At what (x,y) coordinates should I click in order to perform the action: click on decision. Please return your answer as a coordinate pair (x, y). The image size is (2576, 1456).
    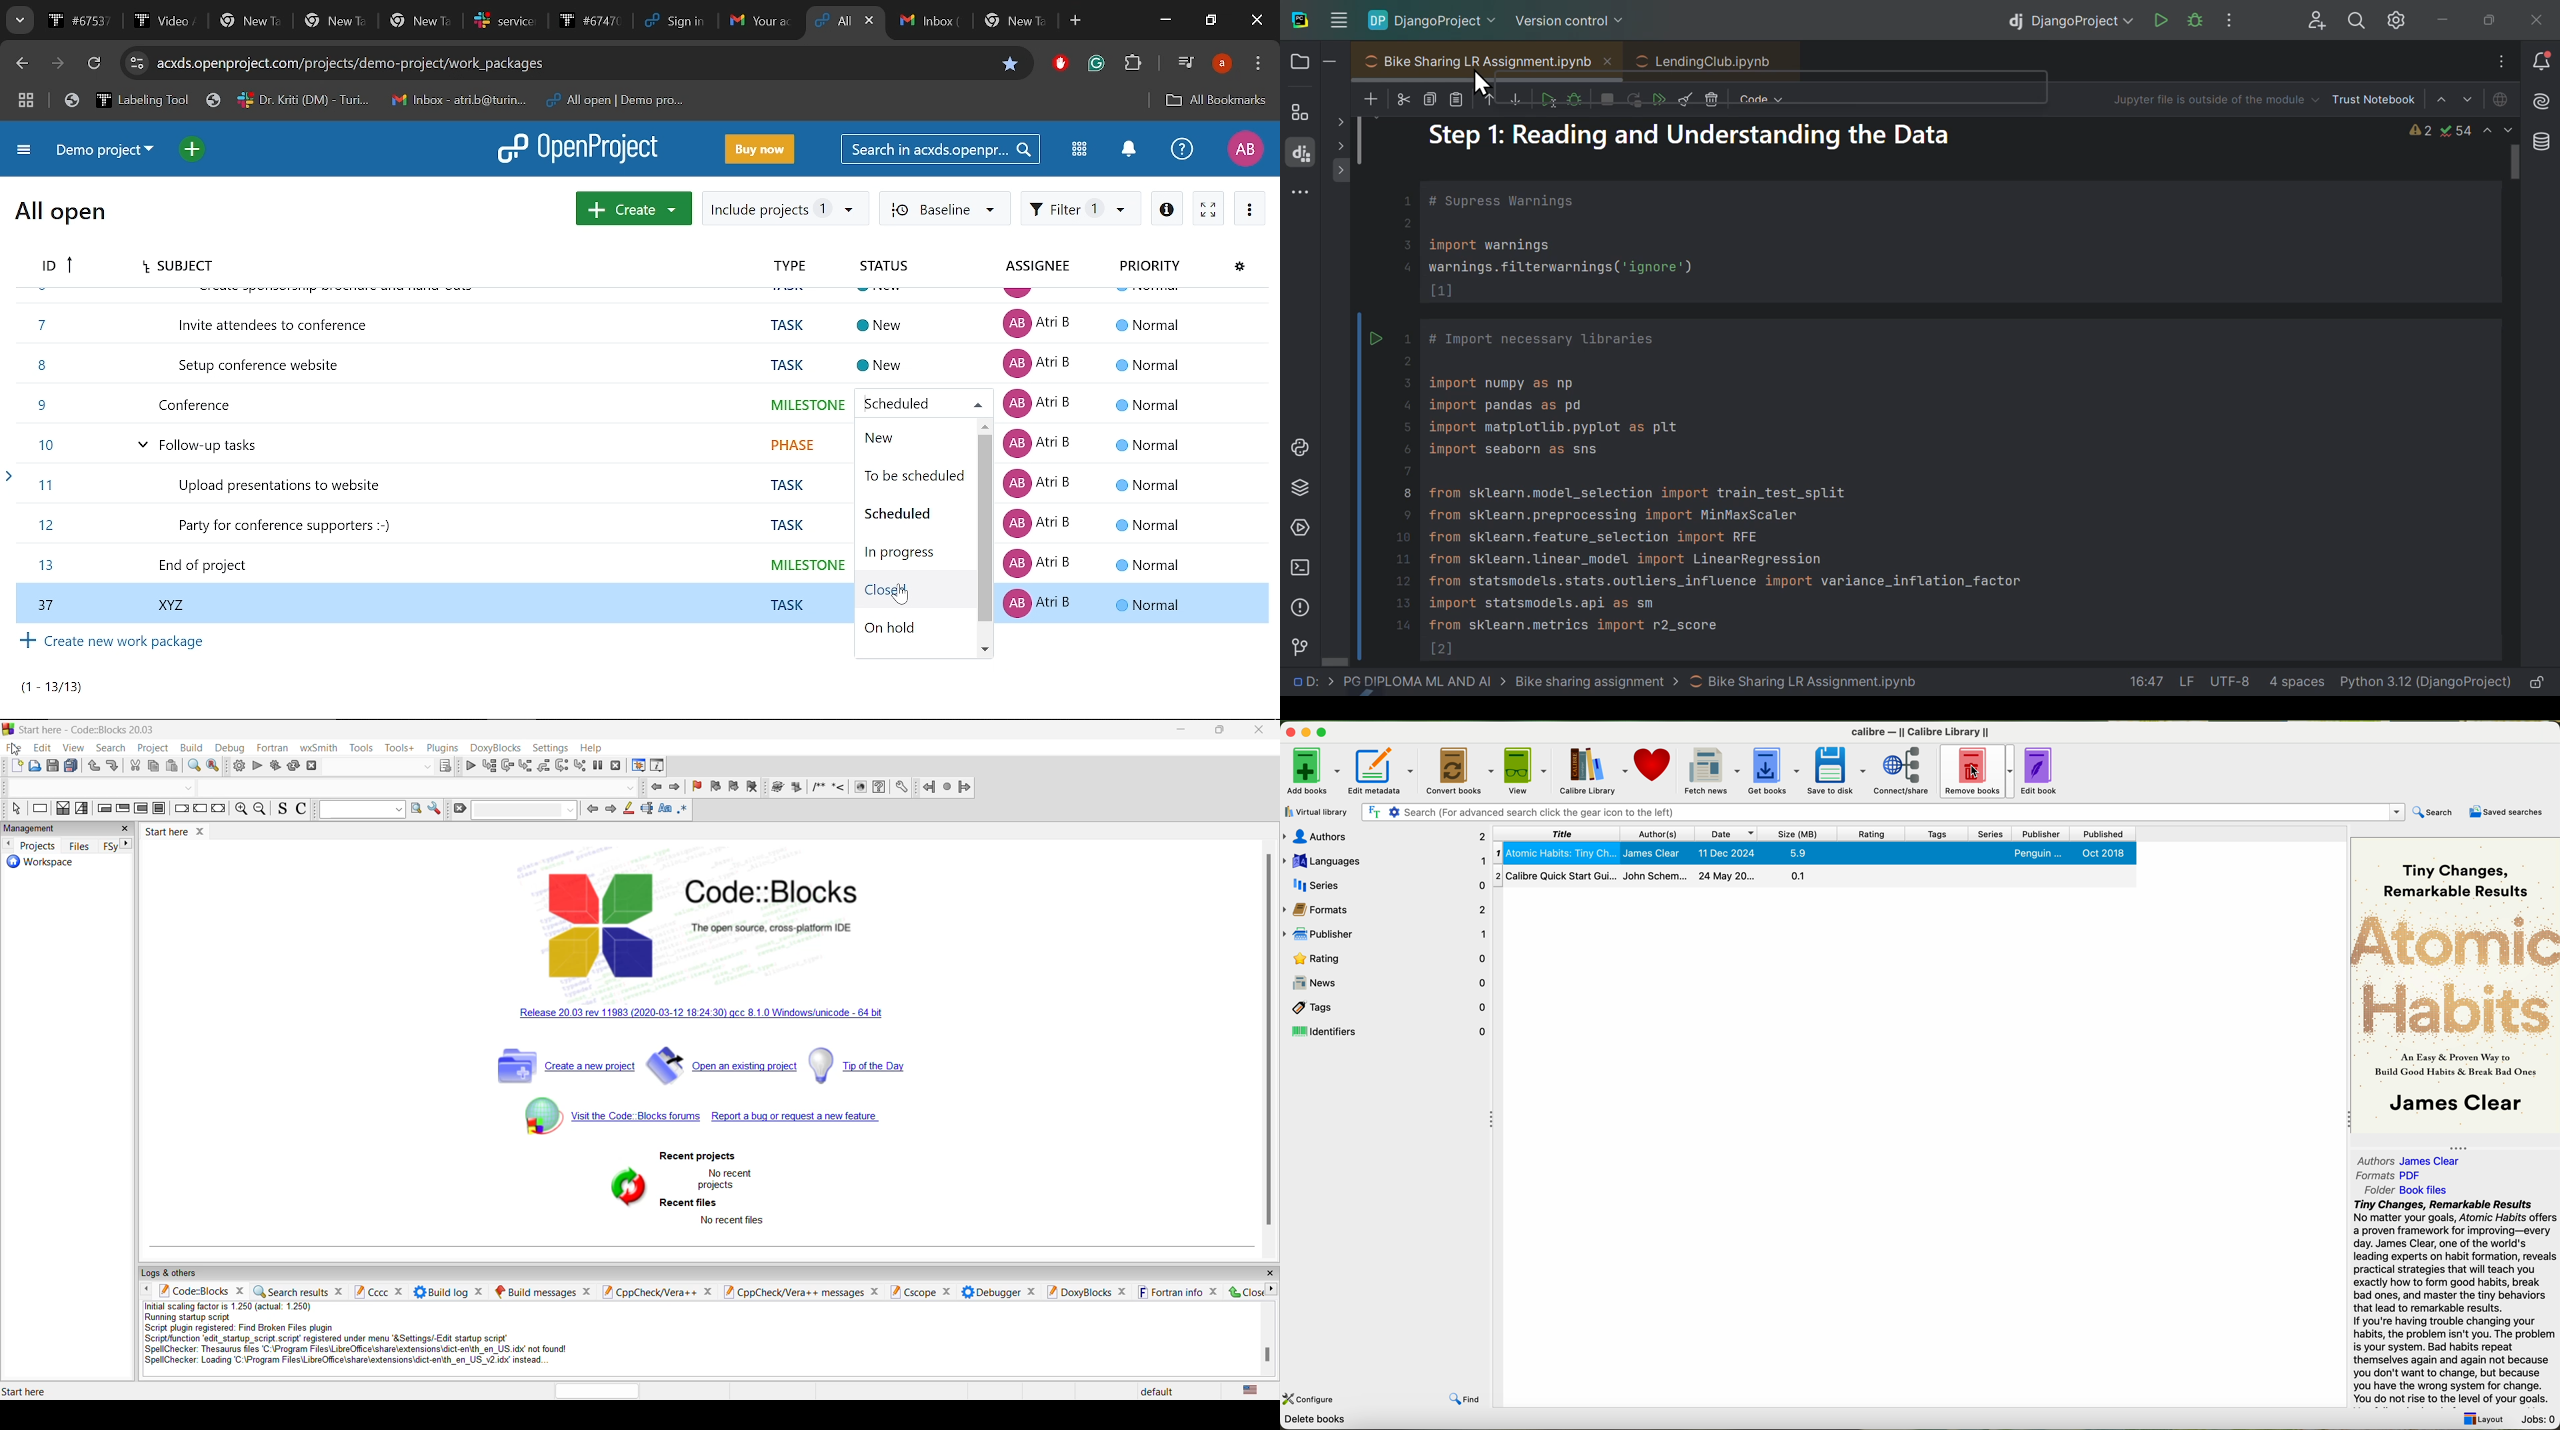
    Looking at the image, I should click on (62, 809).